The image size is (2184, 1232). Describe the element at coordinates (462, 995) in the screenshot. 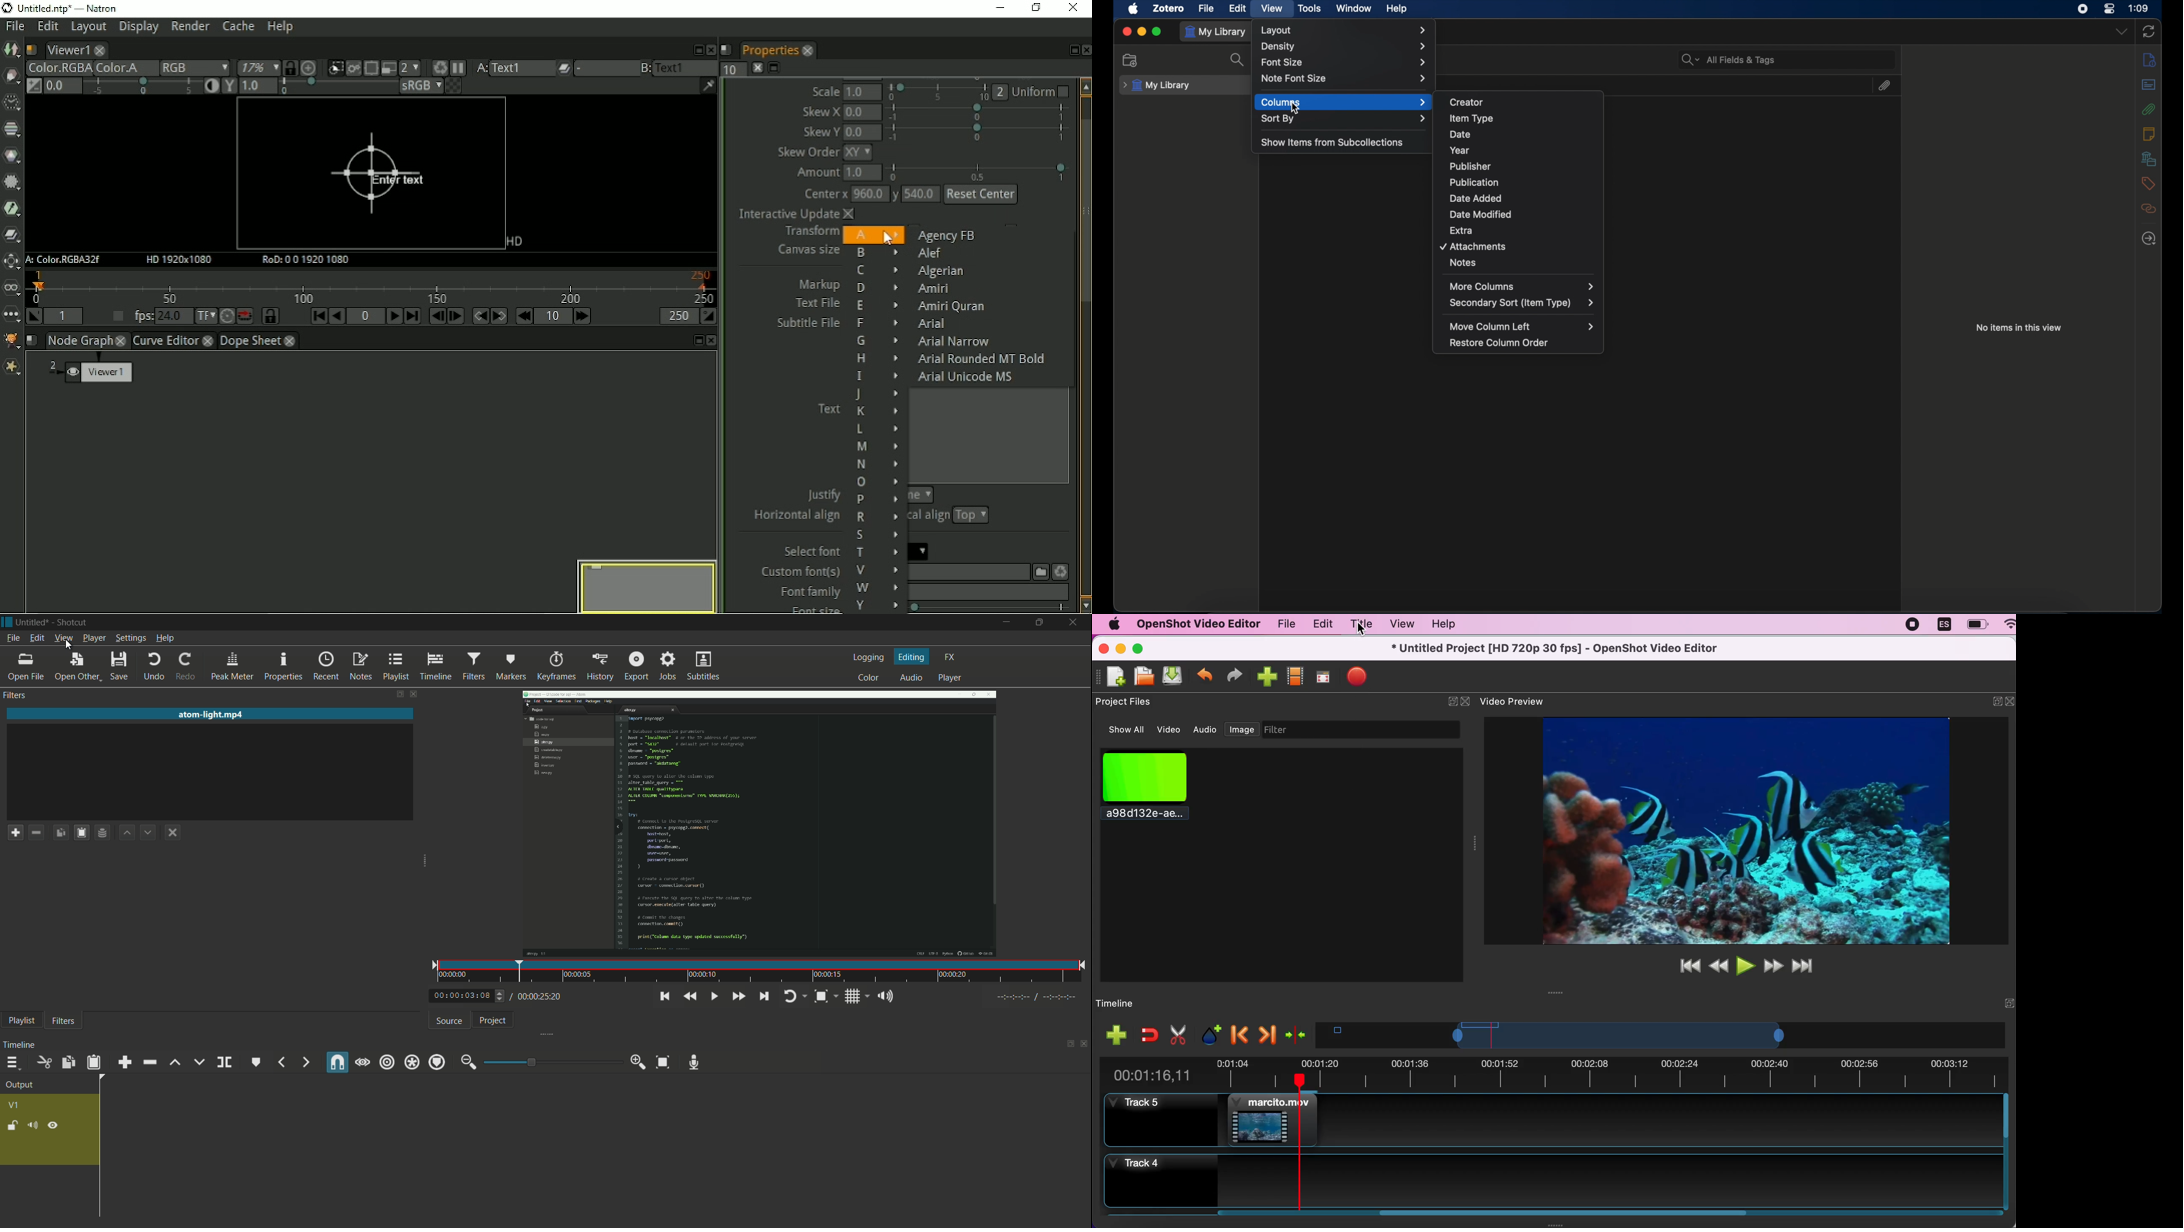

I see `current time` at that location.